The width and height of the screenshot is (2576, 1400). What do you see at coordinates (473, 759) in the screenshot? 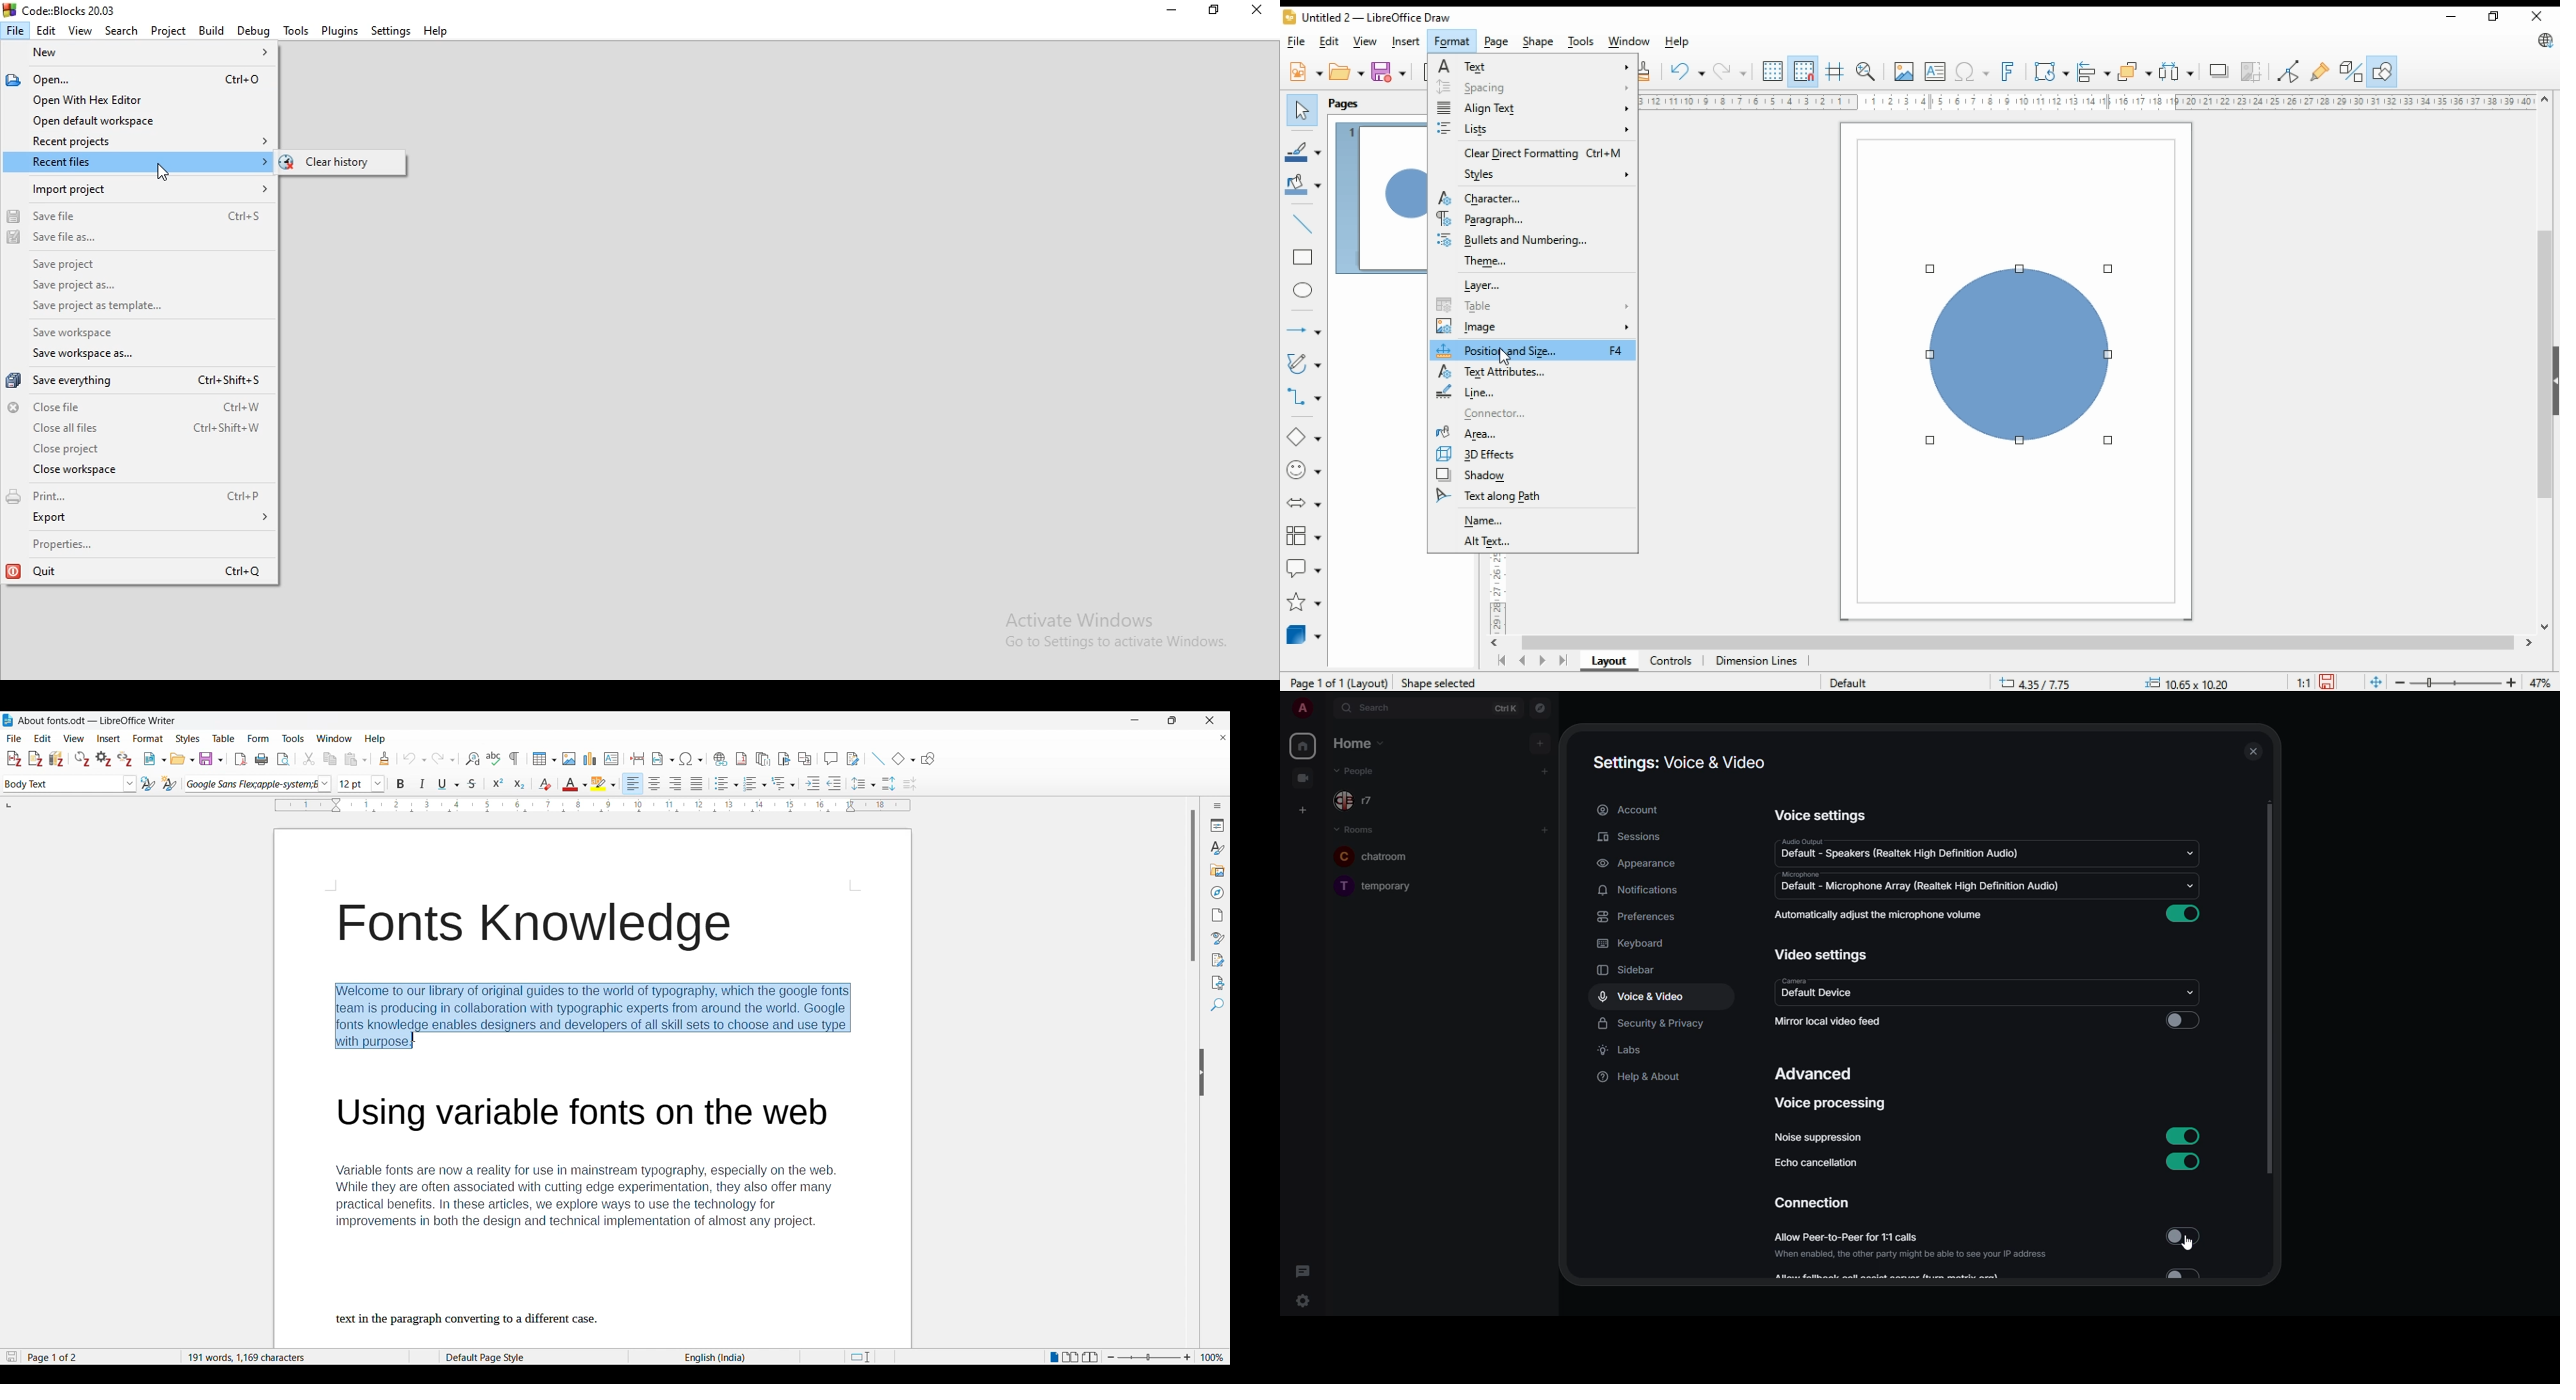
I see `Find and replace` at bounding box center [473, 759].